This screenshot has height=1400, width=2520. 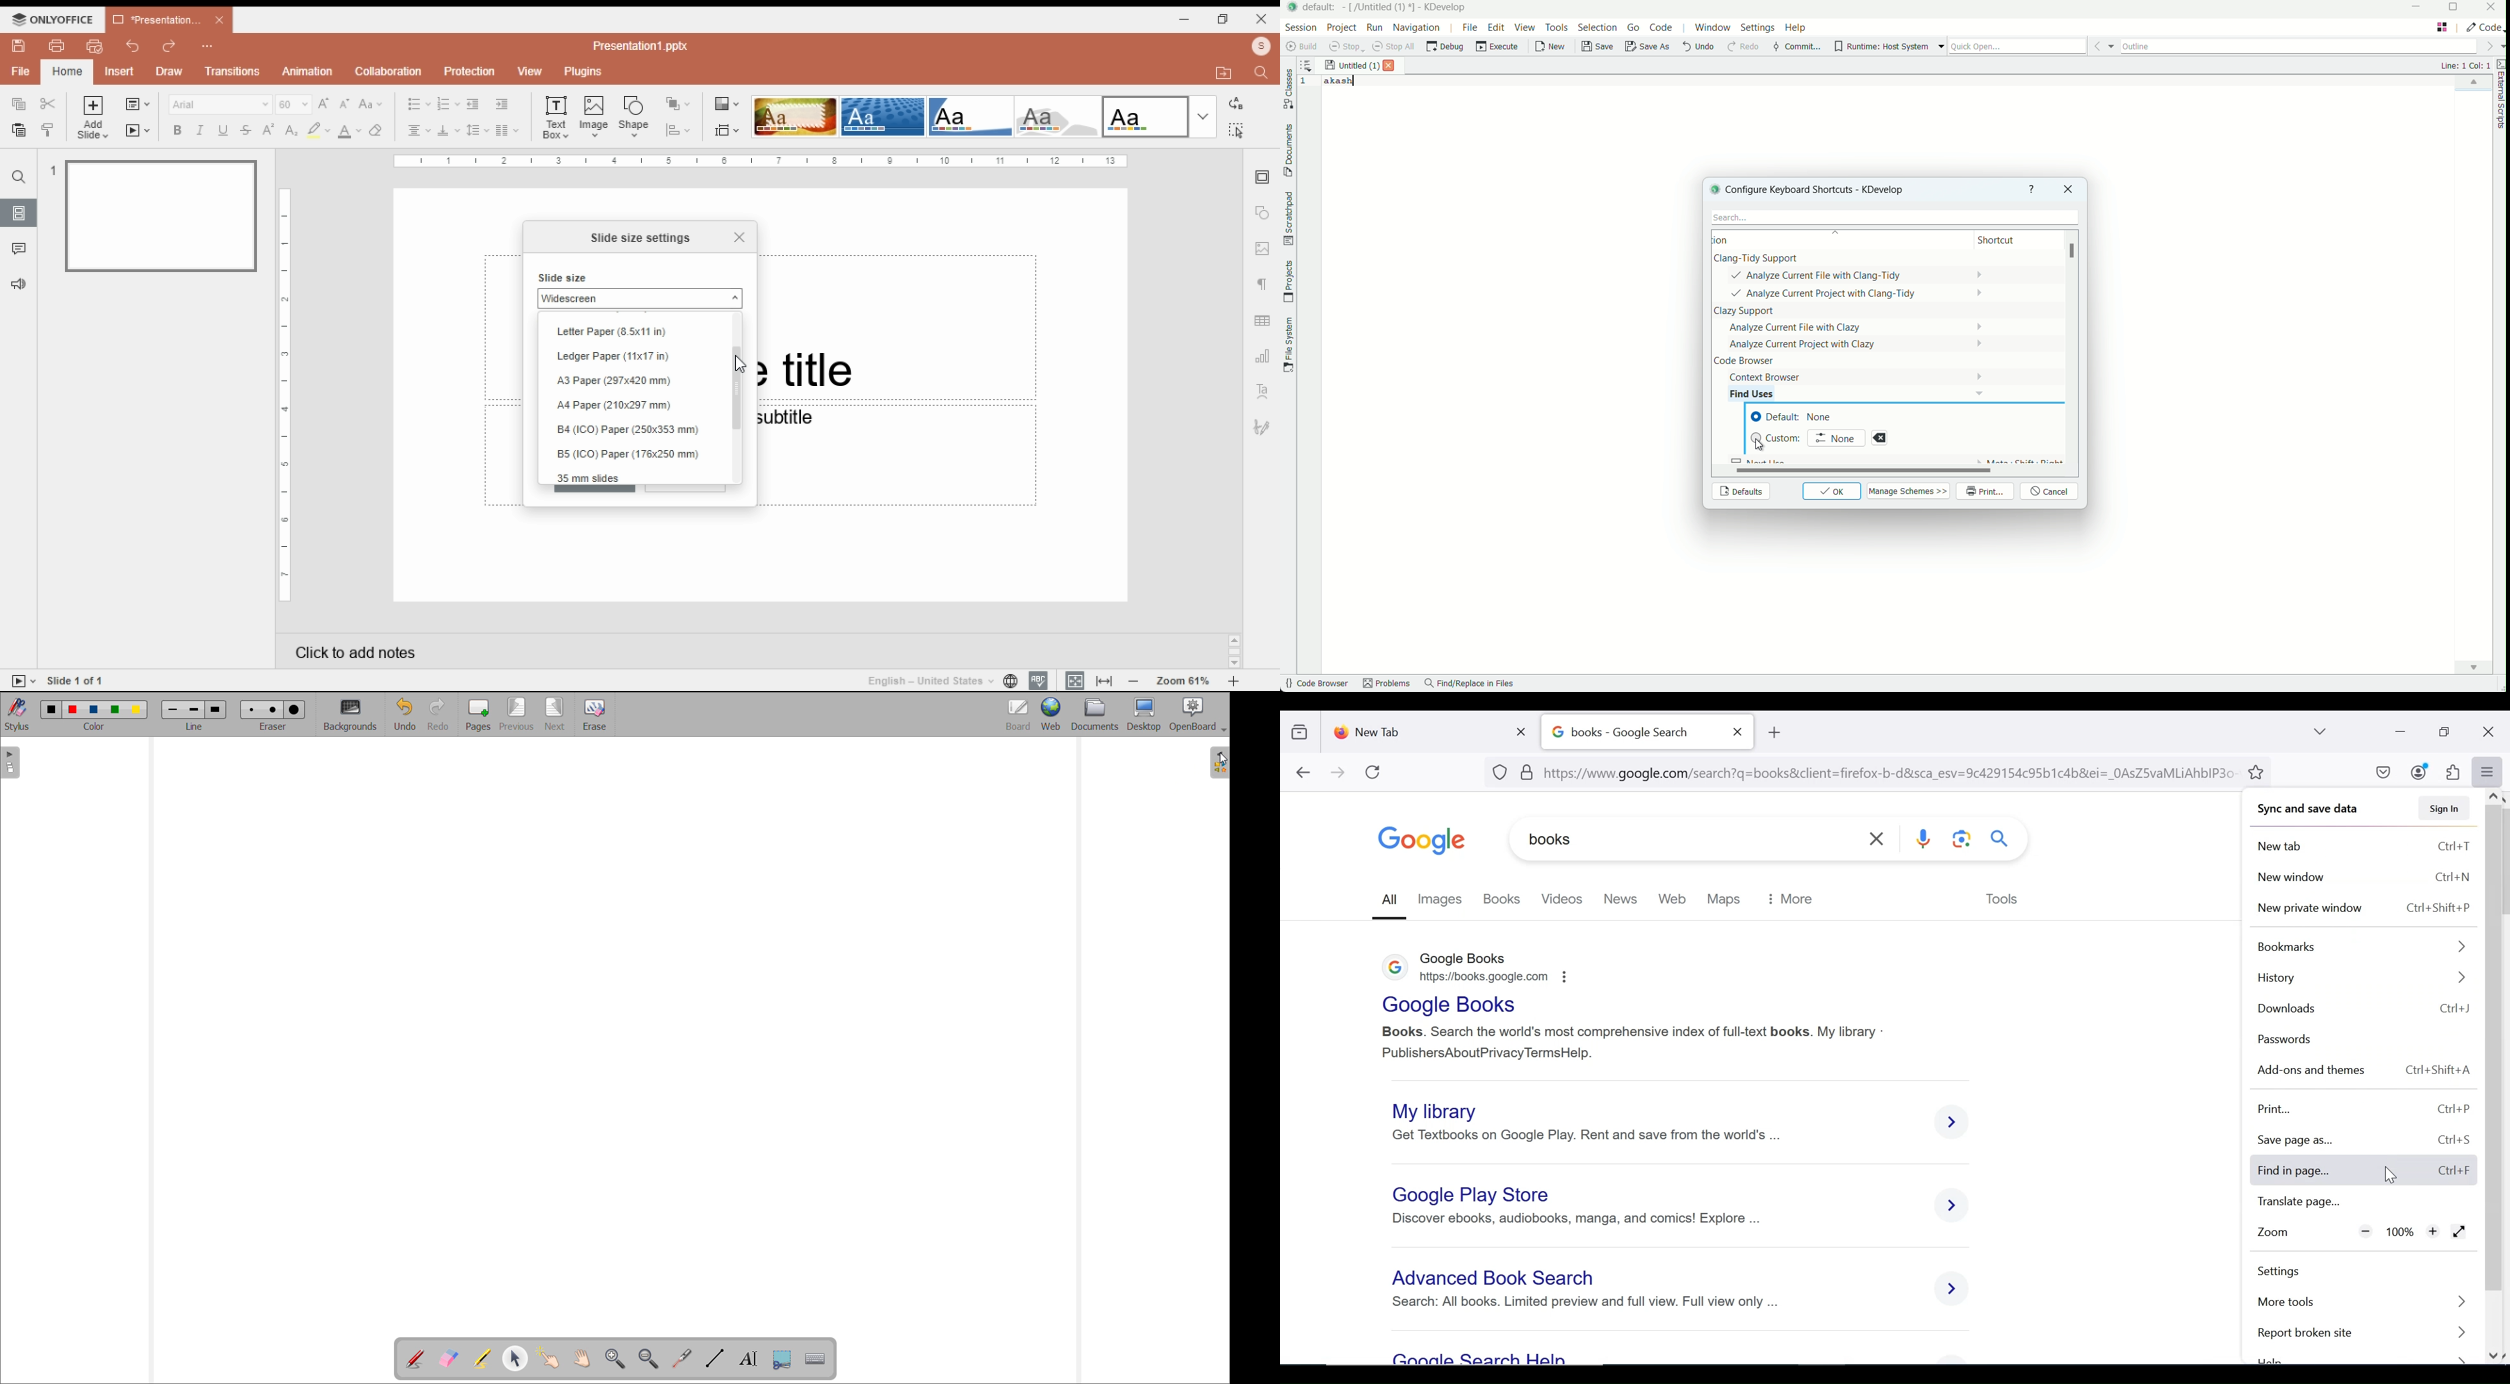 I want to click on bullets, so click(x=419, y=104).